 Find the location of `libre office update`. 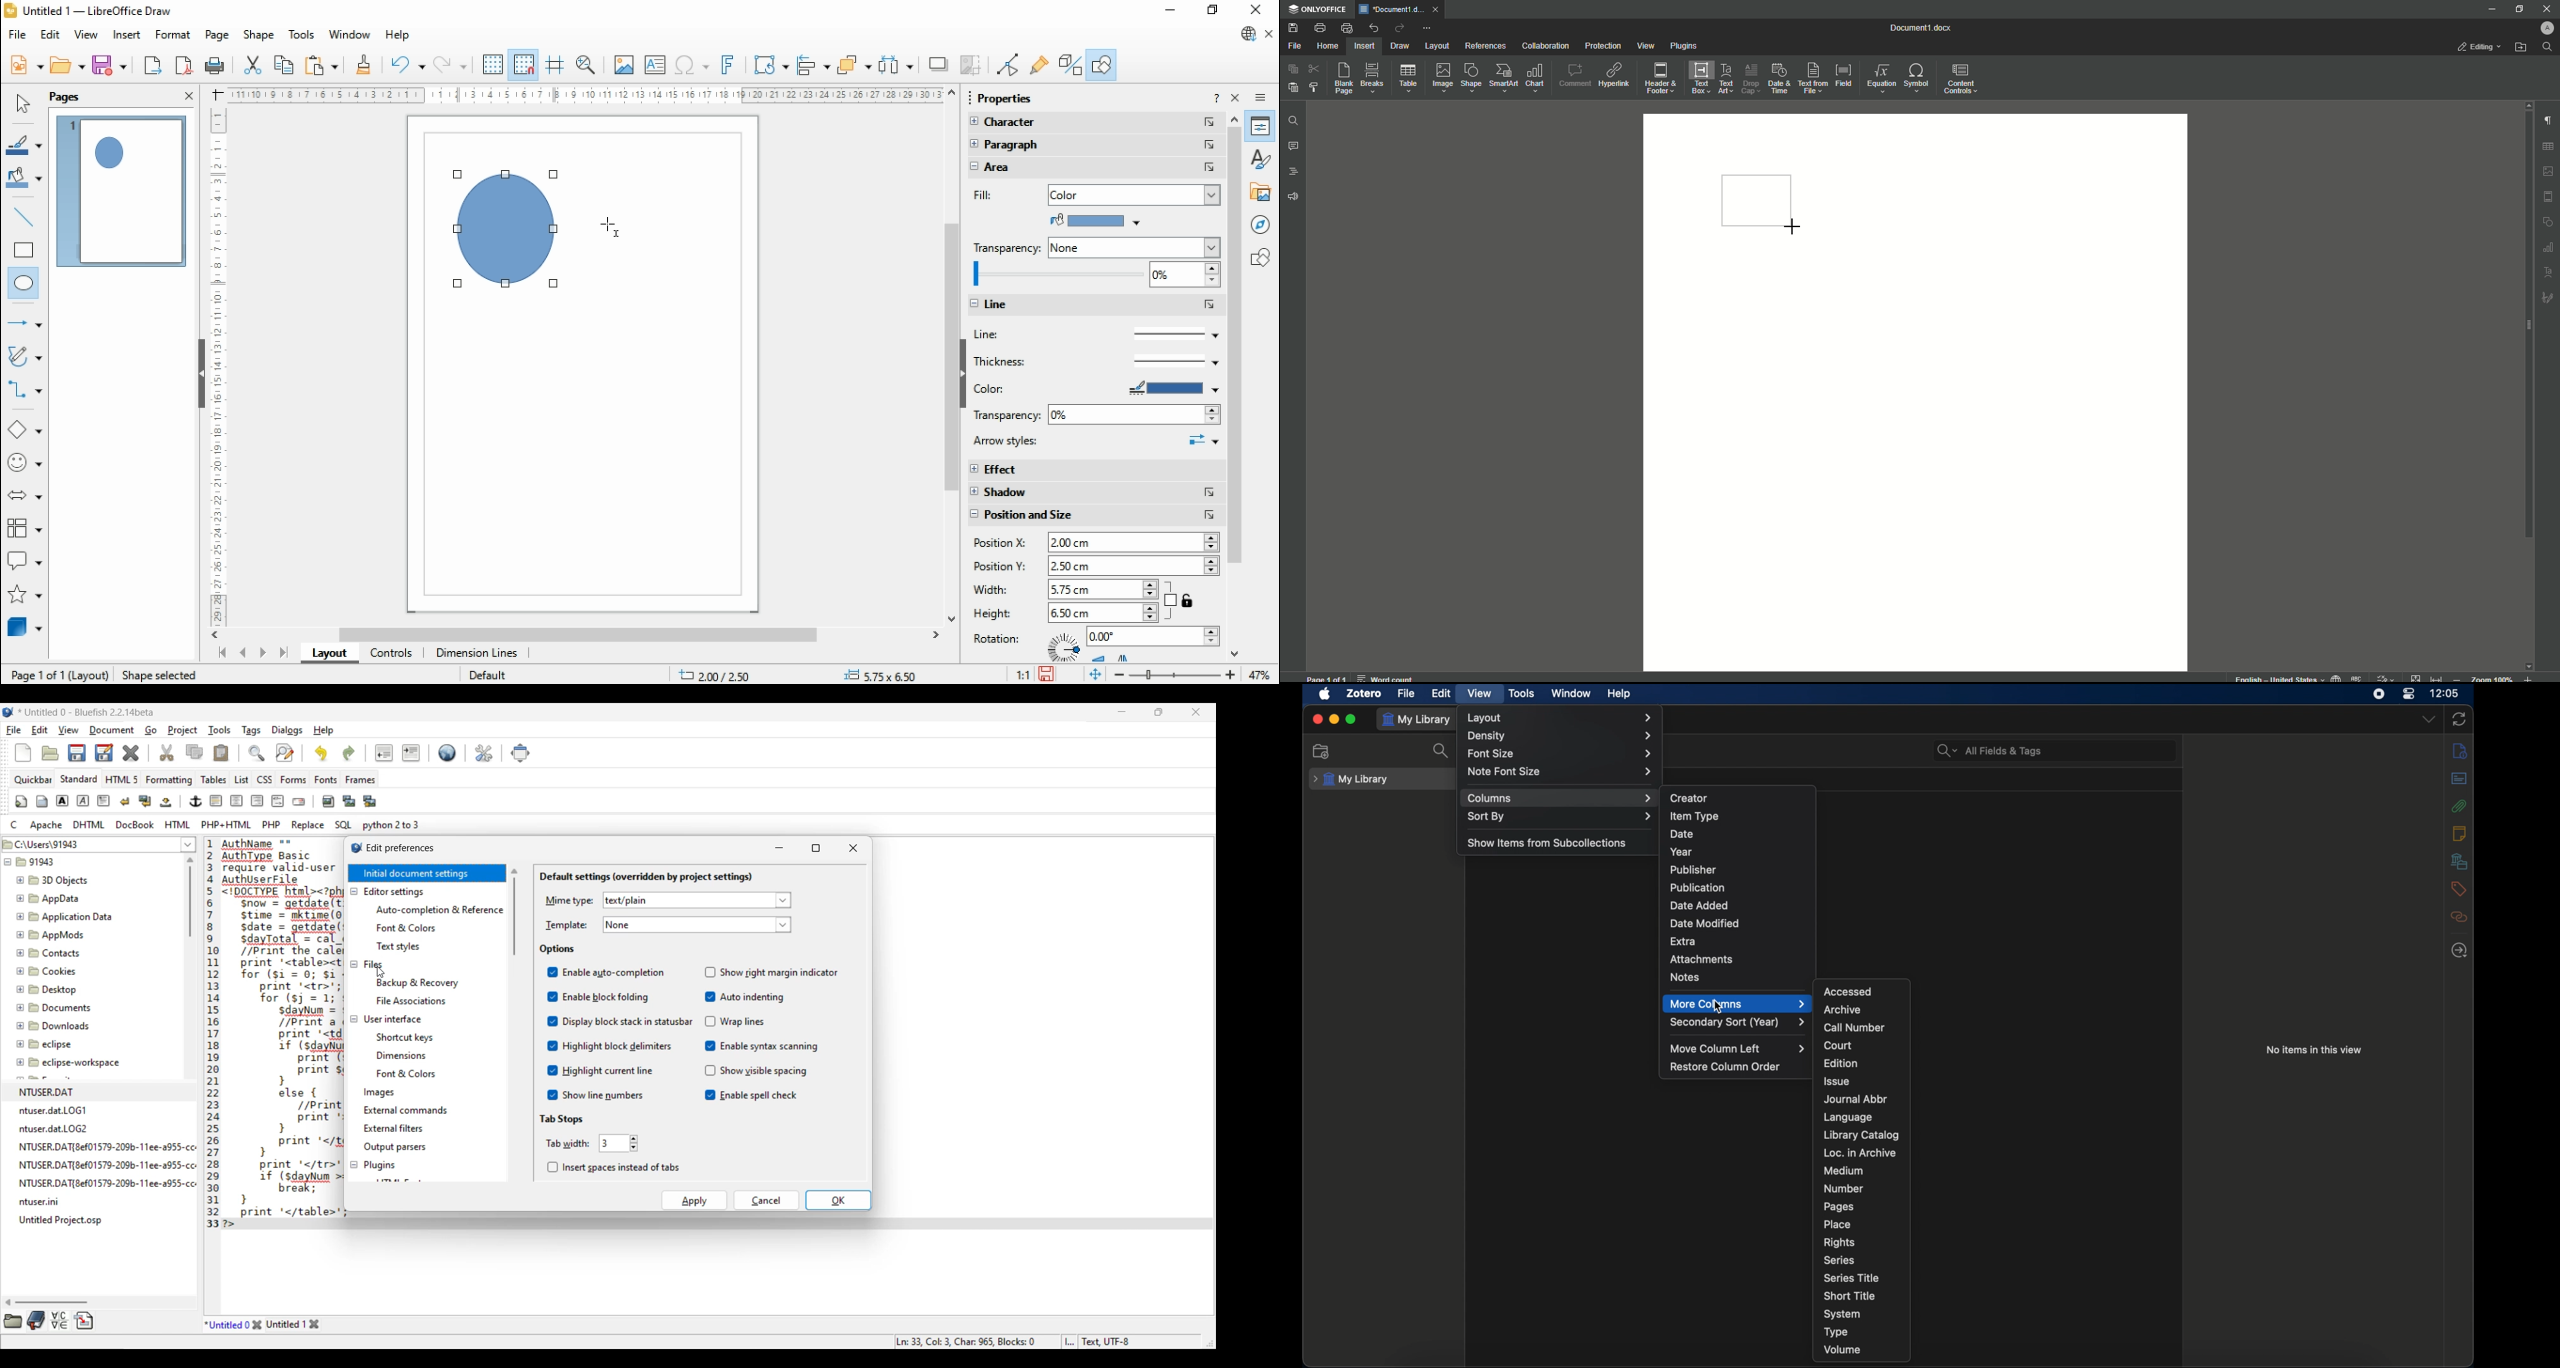

libre office update is located at coordinates (1247, 33).